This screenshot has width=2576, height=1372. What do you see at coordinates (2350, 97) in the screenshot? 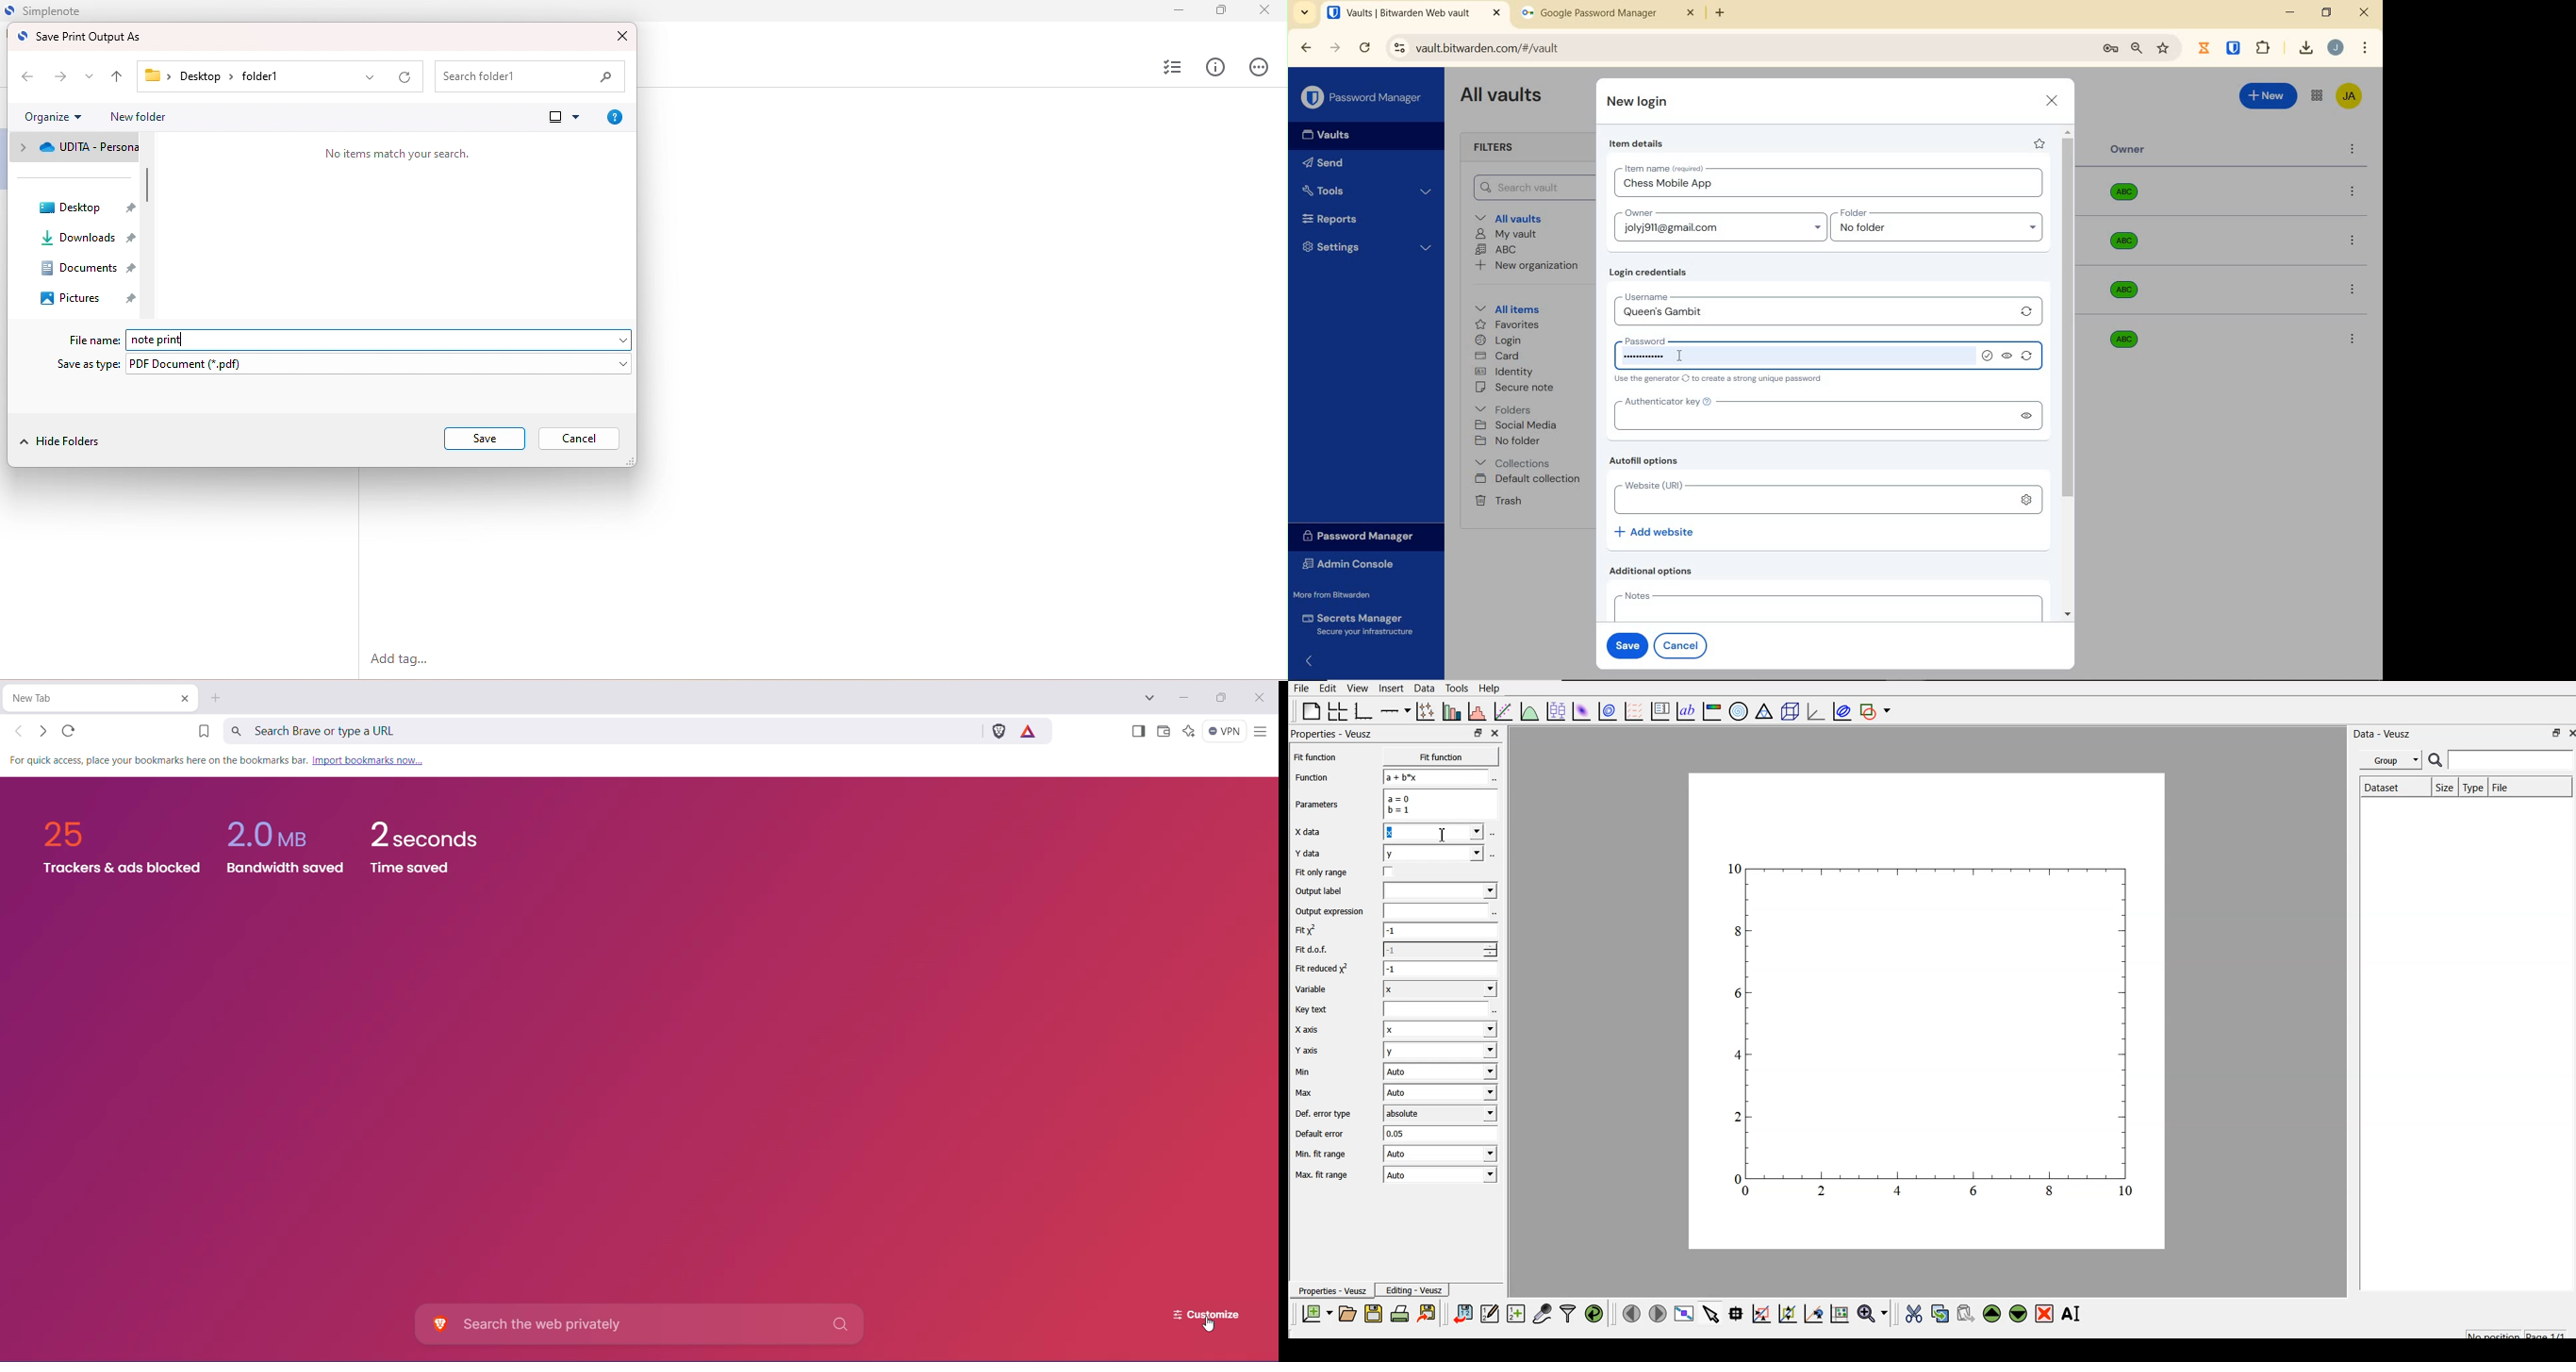
I see `Bitwarden Account` at bounding box center [2350, 97].